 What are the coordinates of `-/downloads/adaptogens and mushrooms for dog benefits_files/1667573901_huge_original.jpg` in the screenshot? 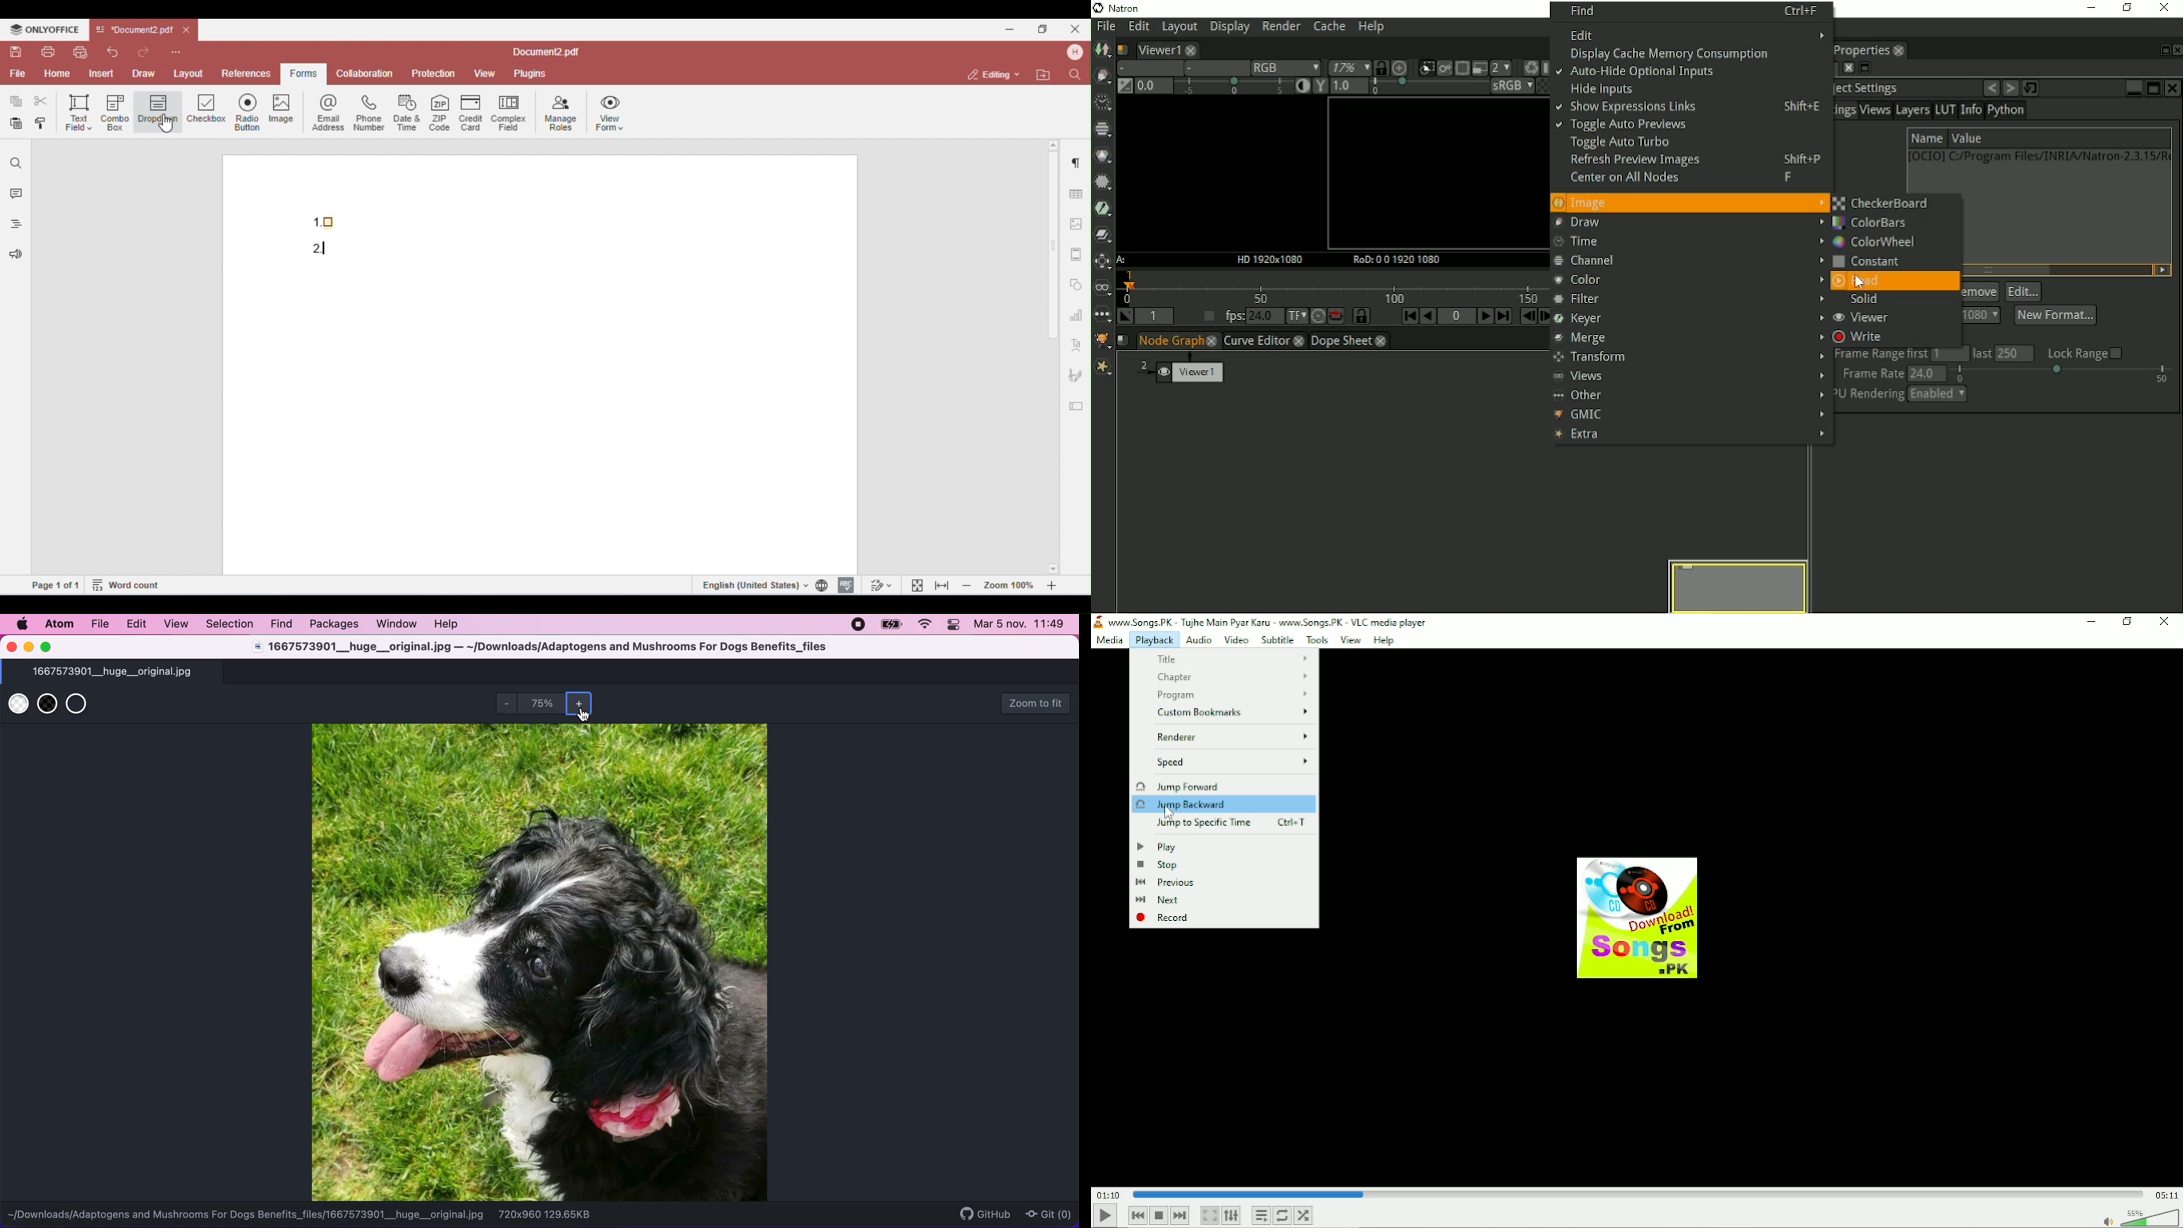 It's located at (247, 1215).